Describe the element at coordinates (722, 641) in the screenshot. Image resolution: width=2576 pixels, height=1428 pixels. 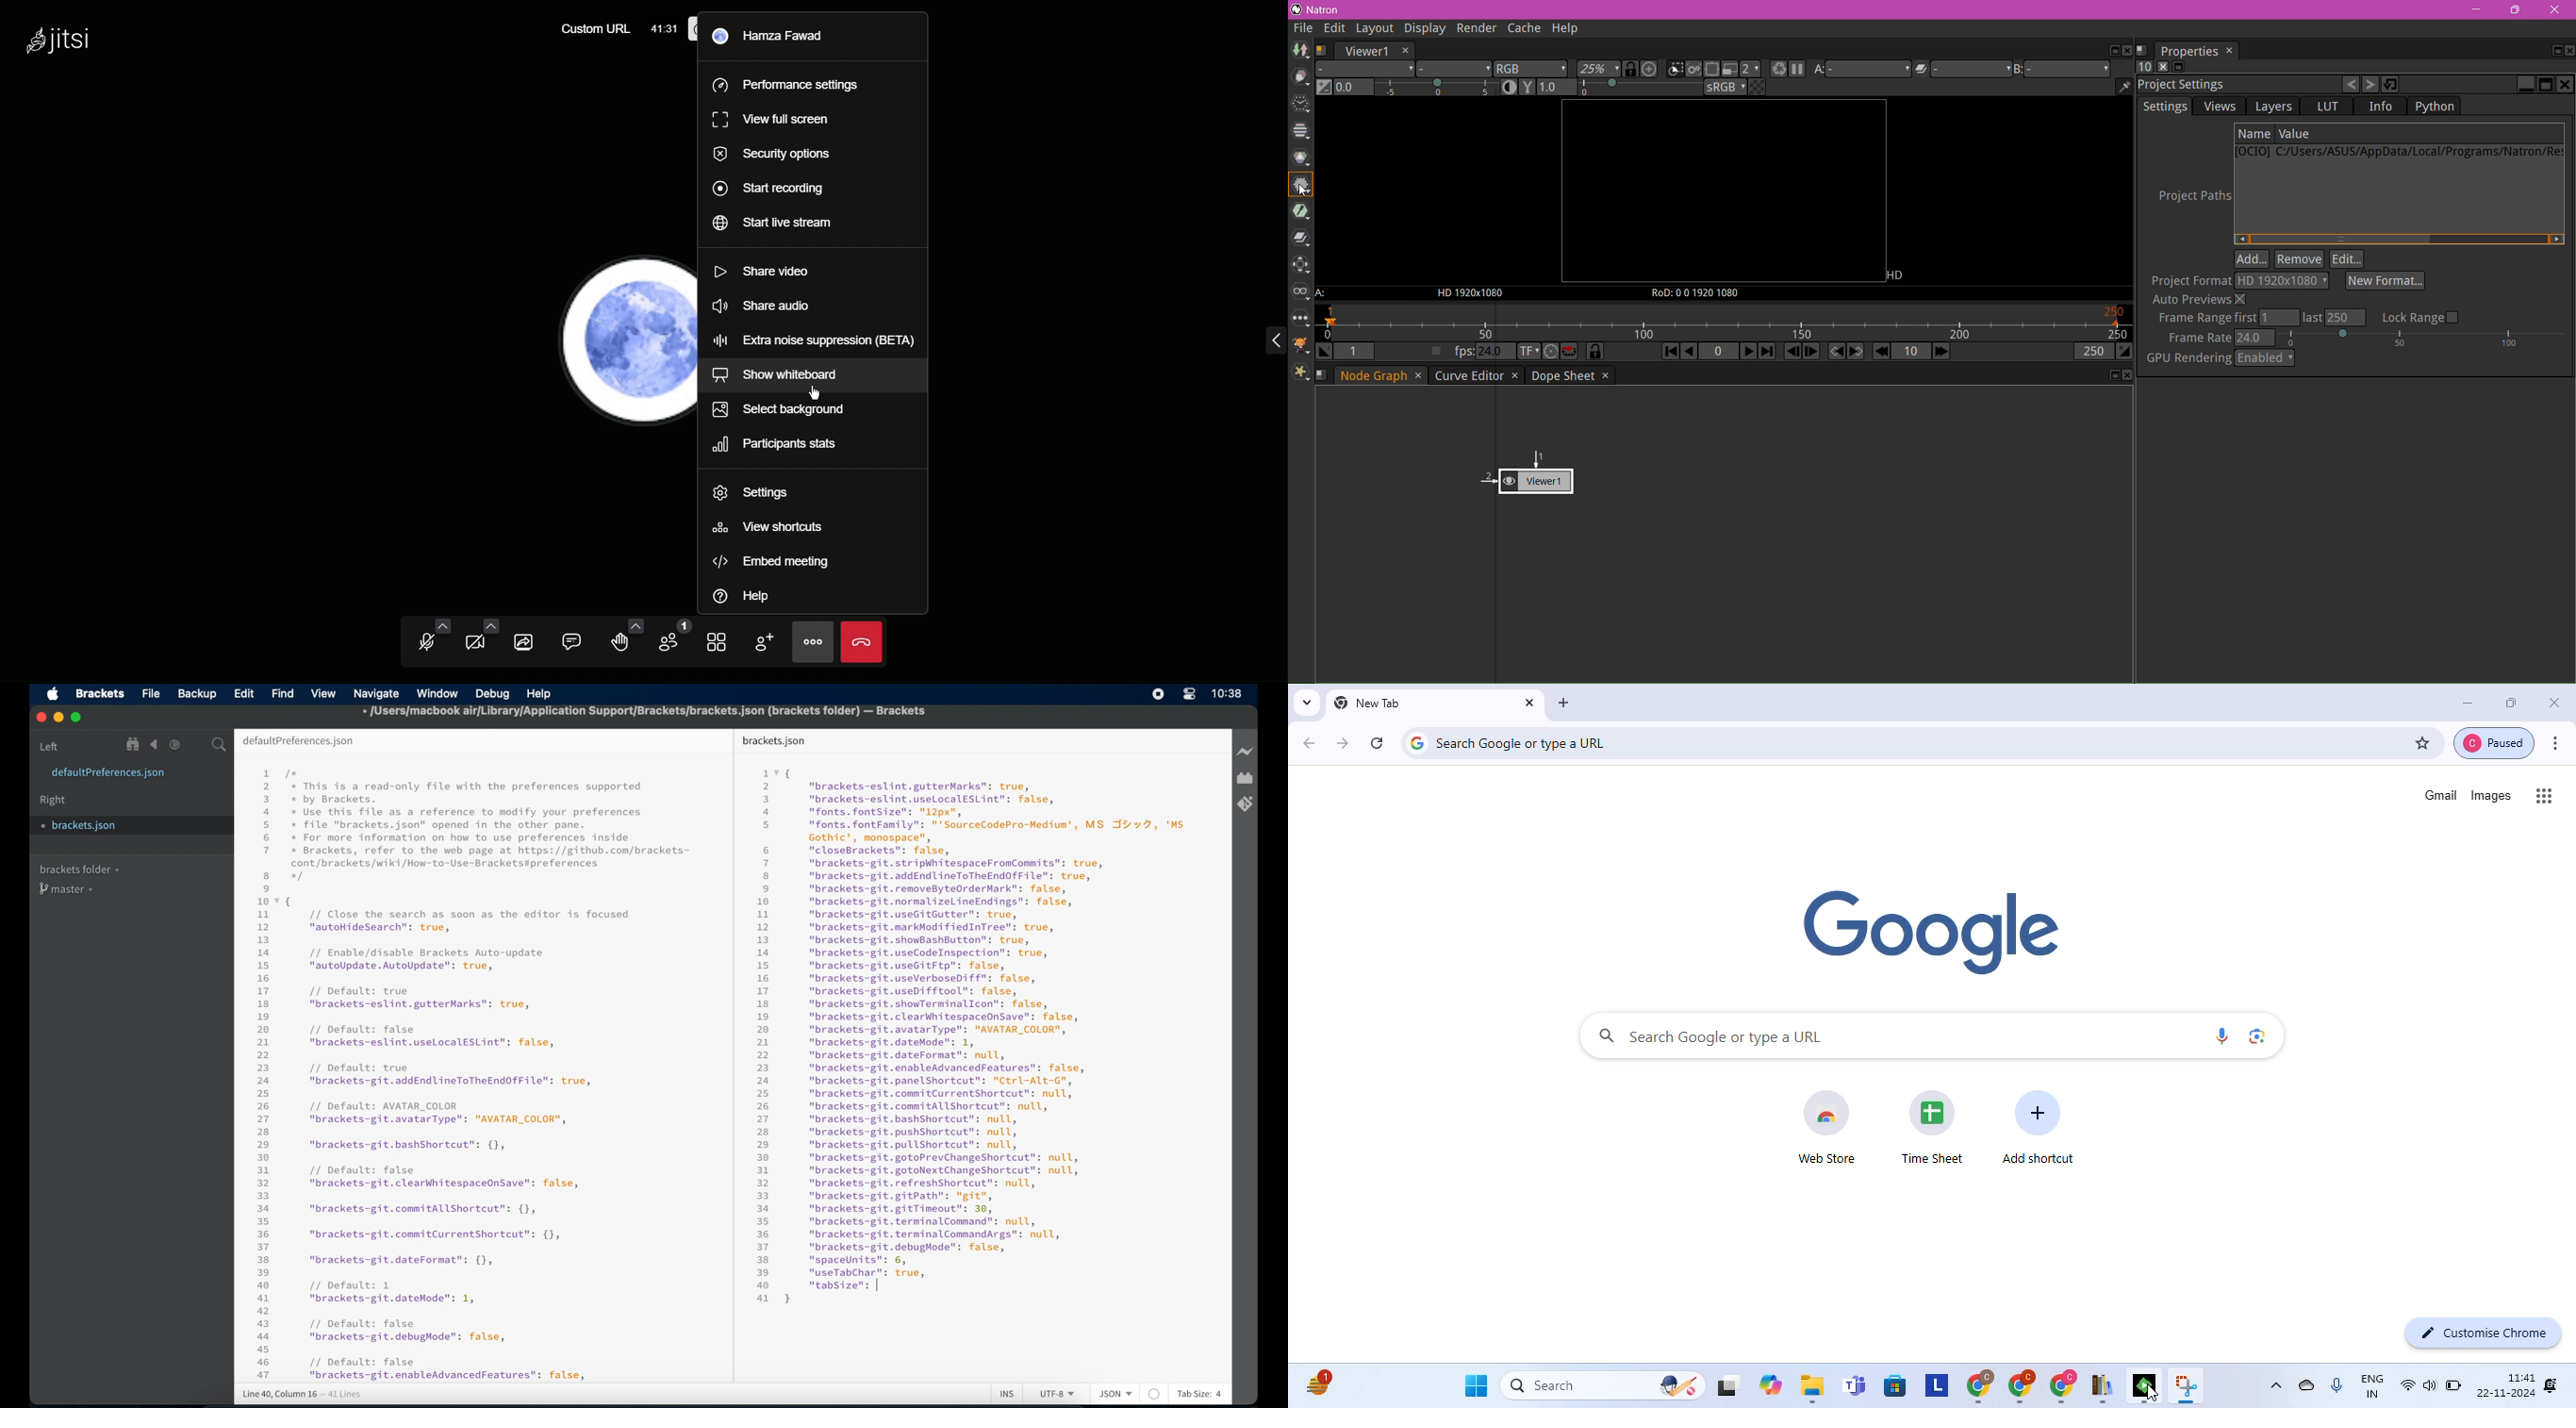
I see `Tile View` at that location.